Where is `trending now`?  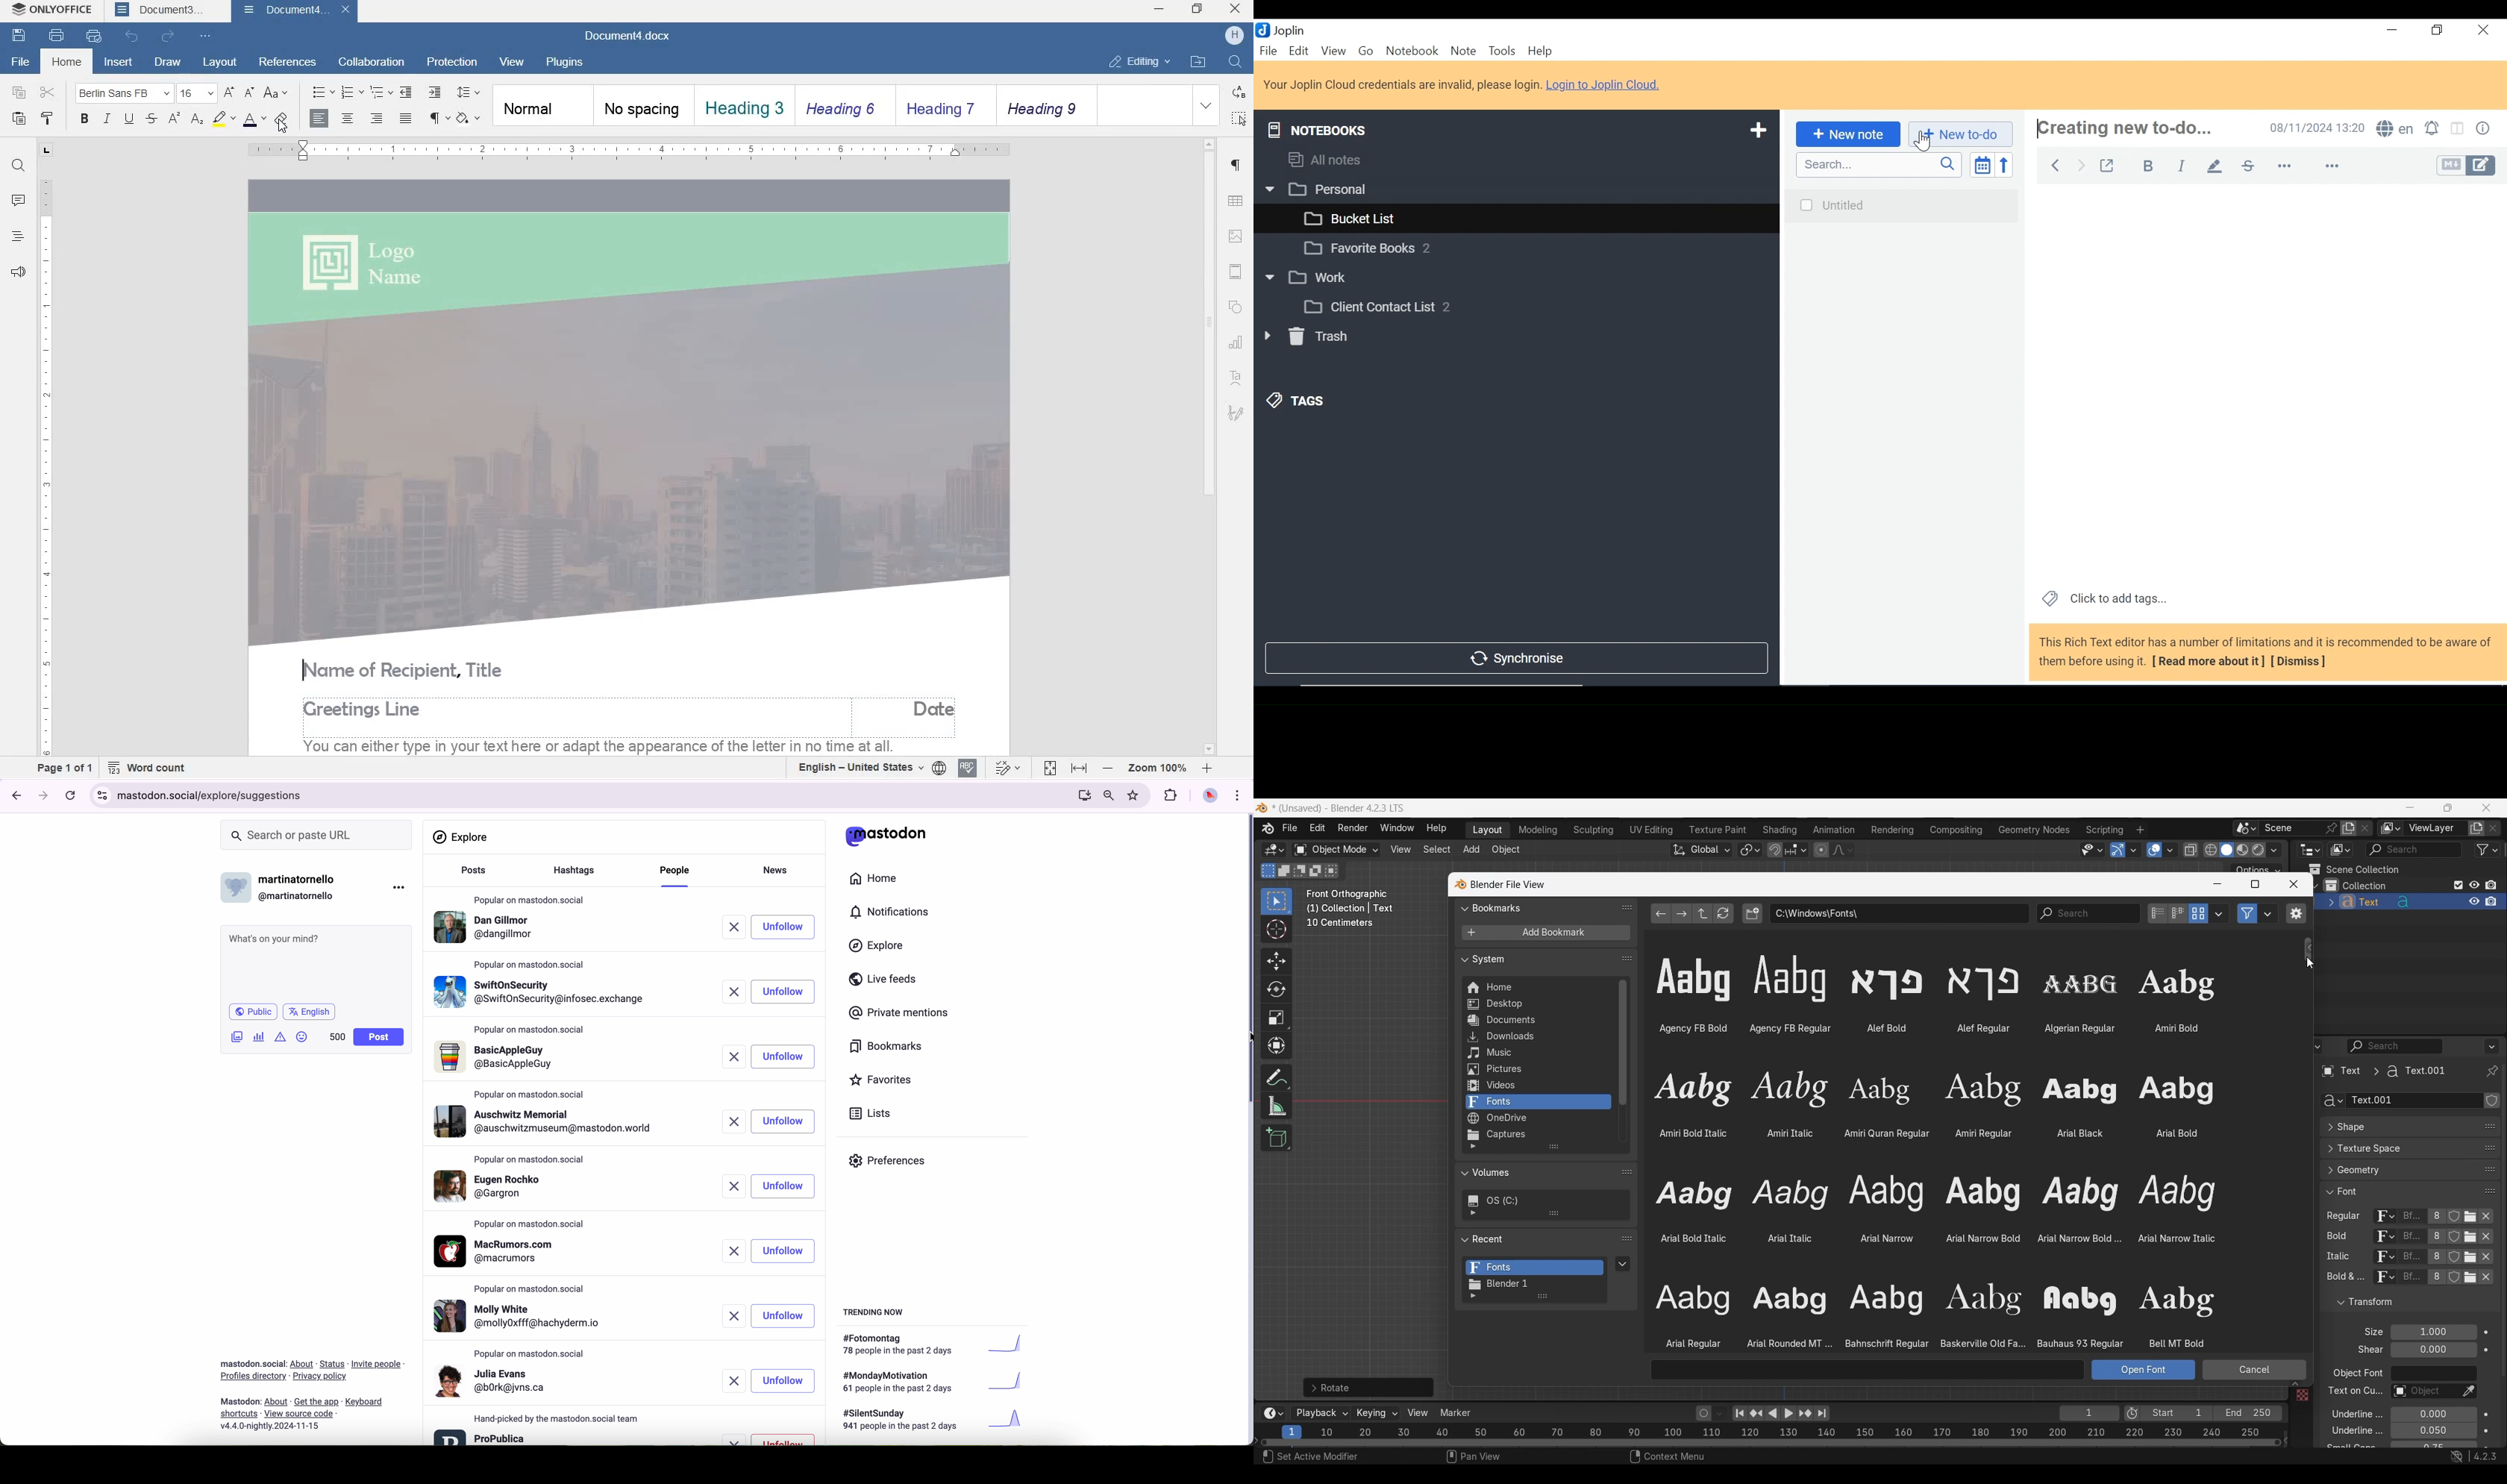 trending now is located at coordinates (874, 1311).